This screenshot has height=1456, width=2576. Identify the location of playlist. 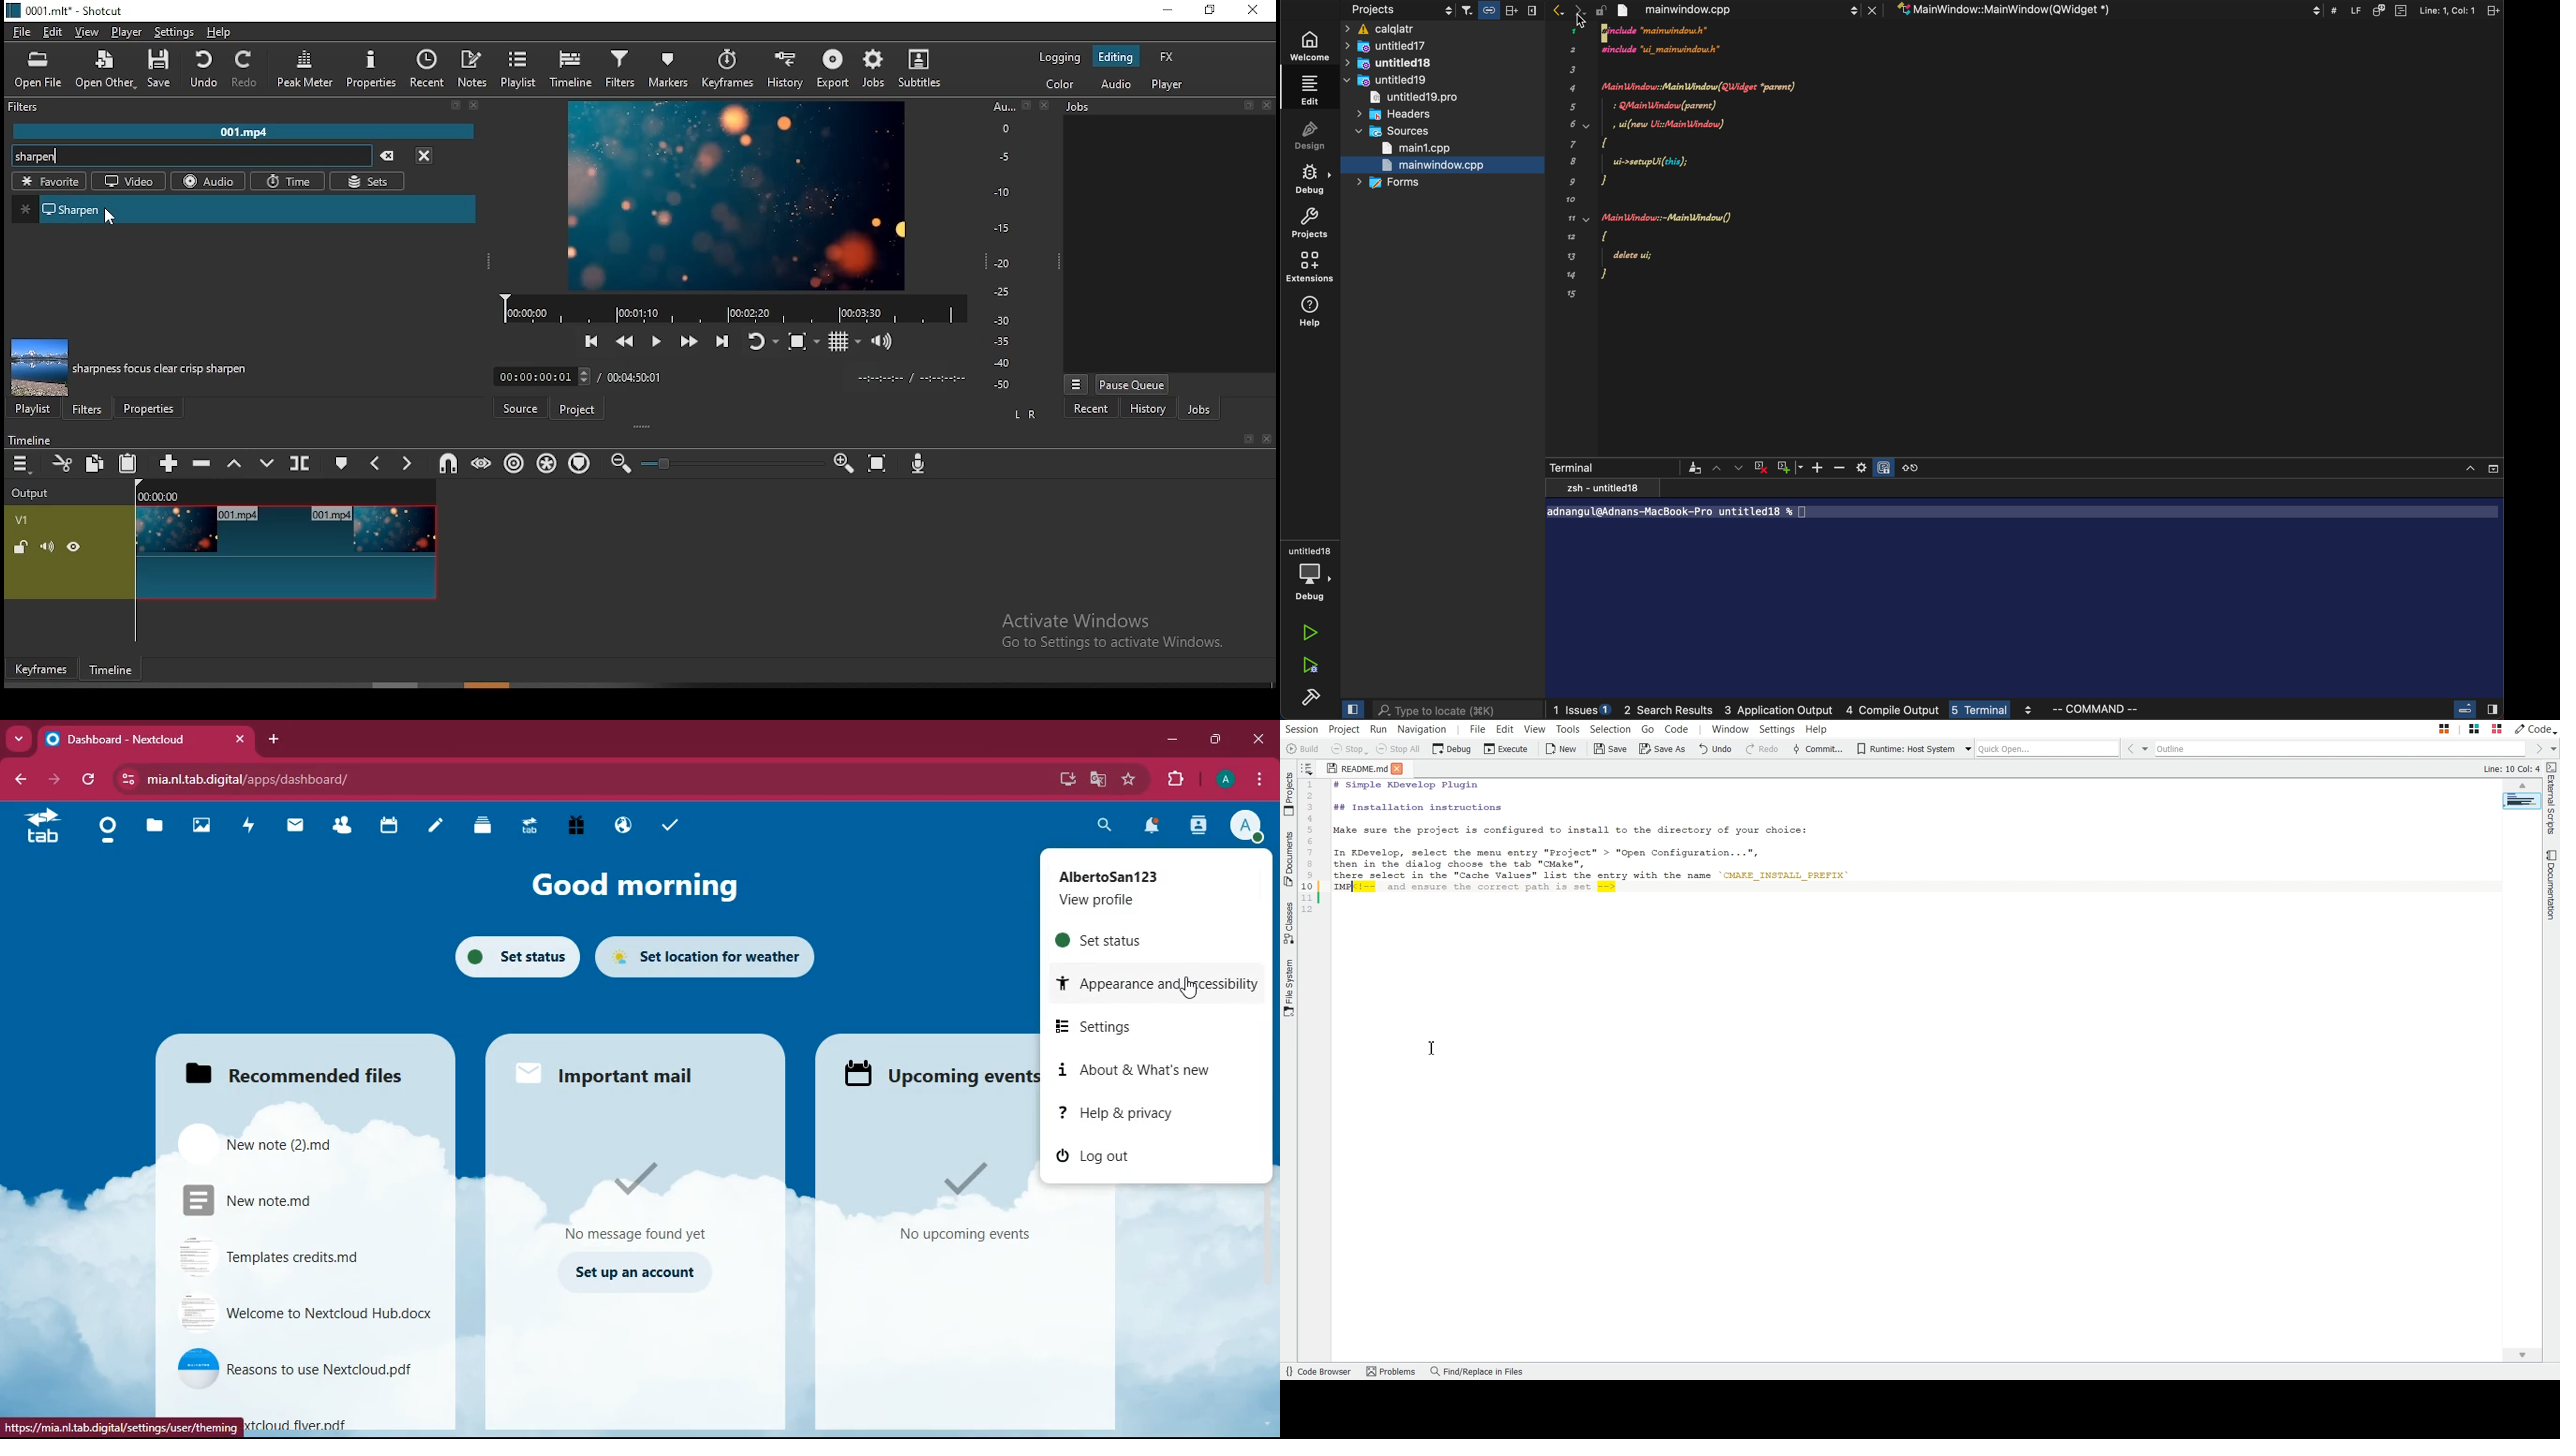
(522, 71).